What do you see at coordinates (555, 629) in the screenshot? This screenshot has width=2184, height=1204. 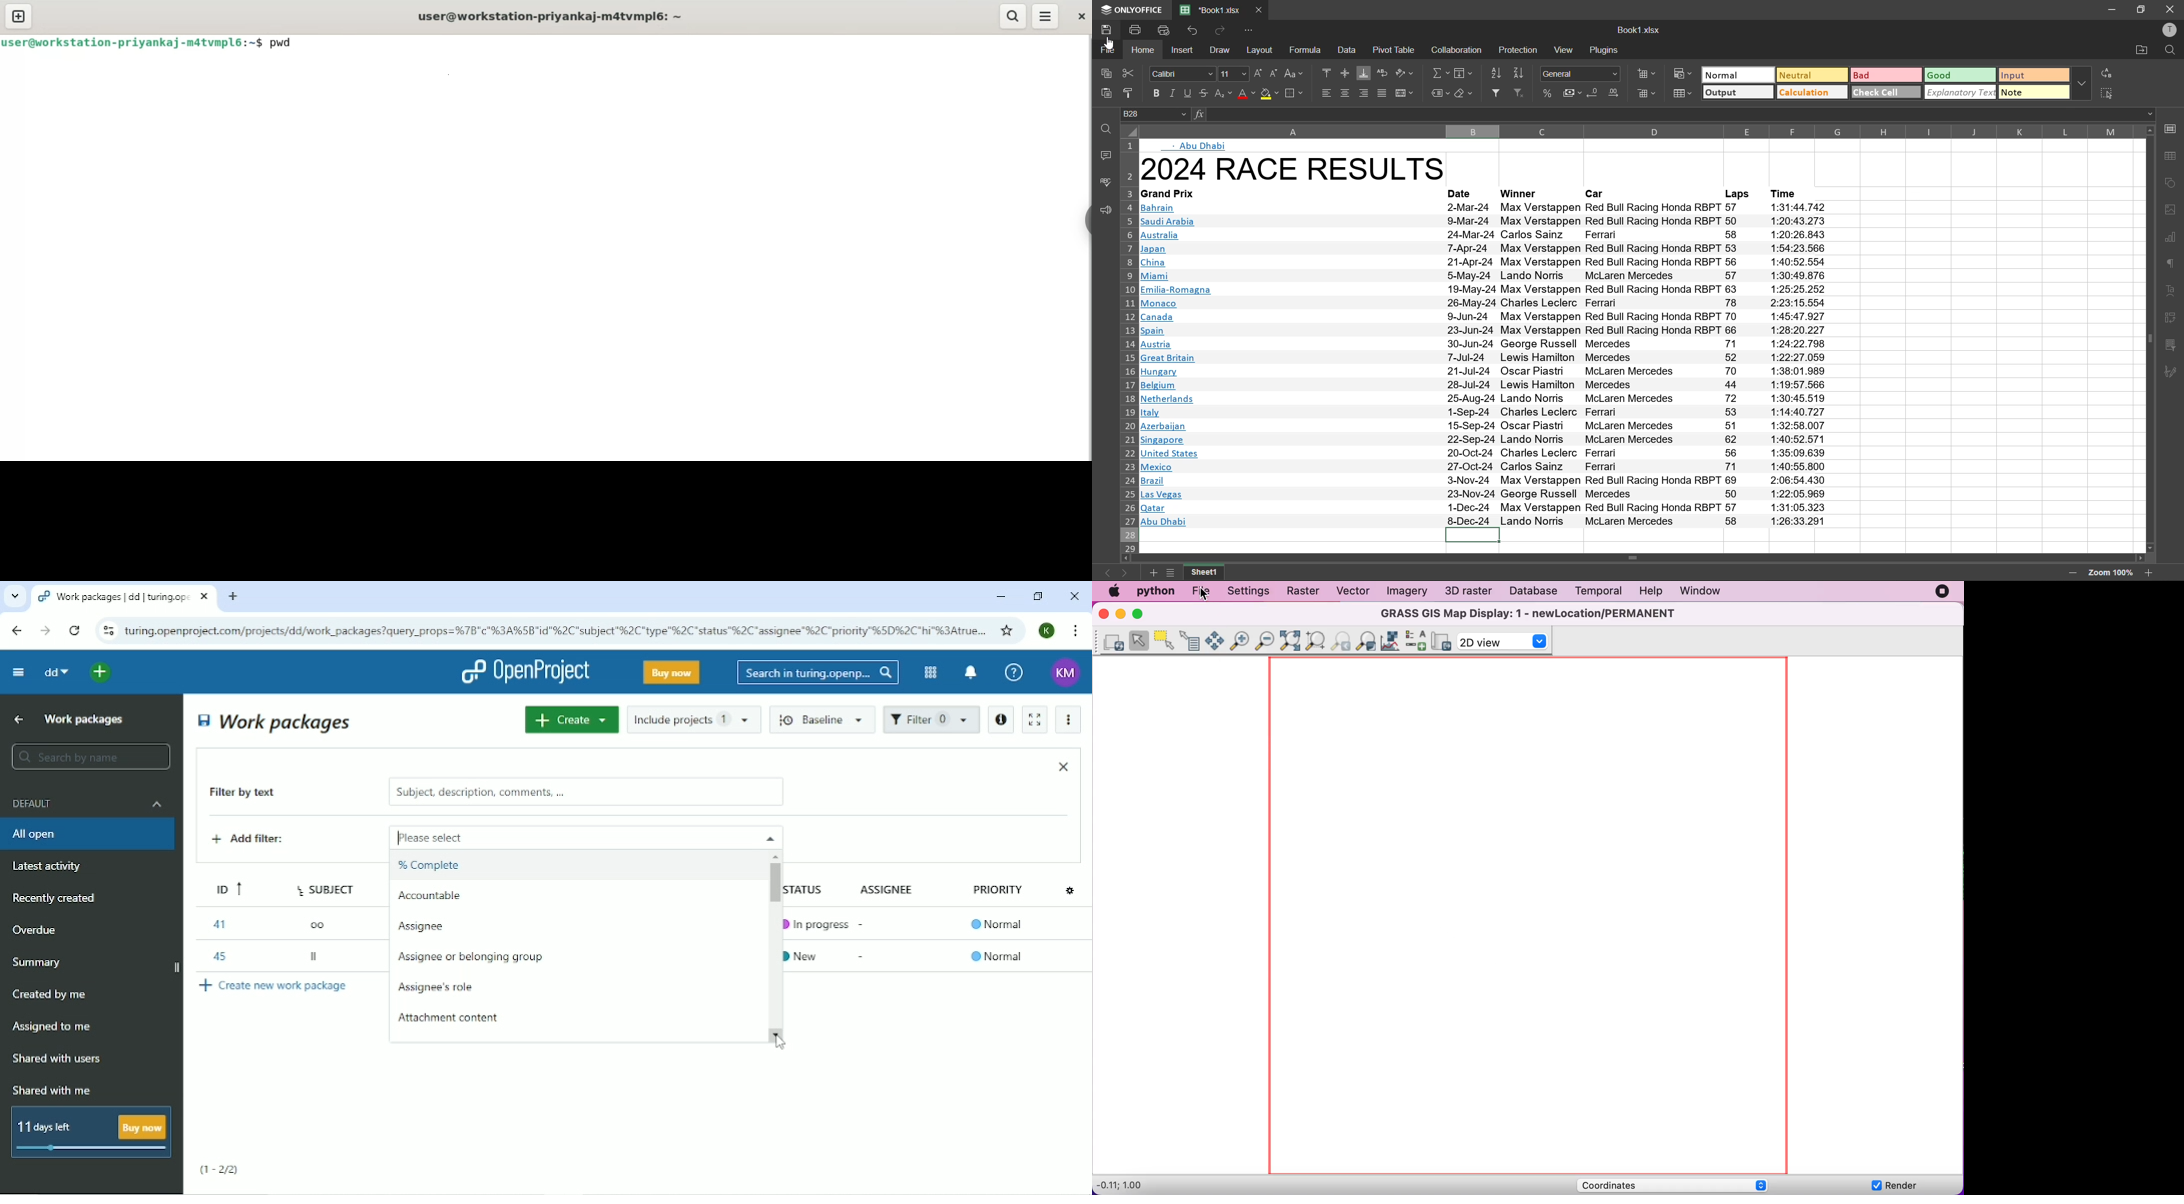 I see `Site address` at bounding box center [555, 629].